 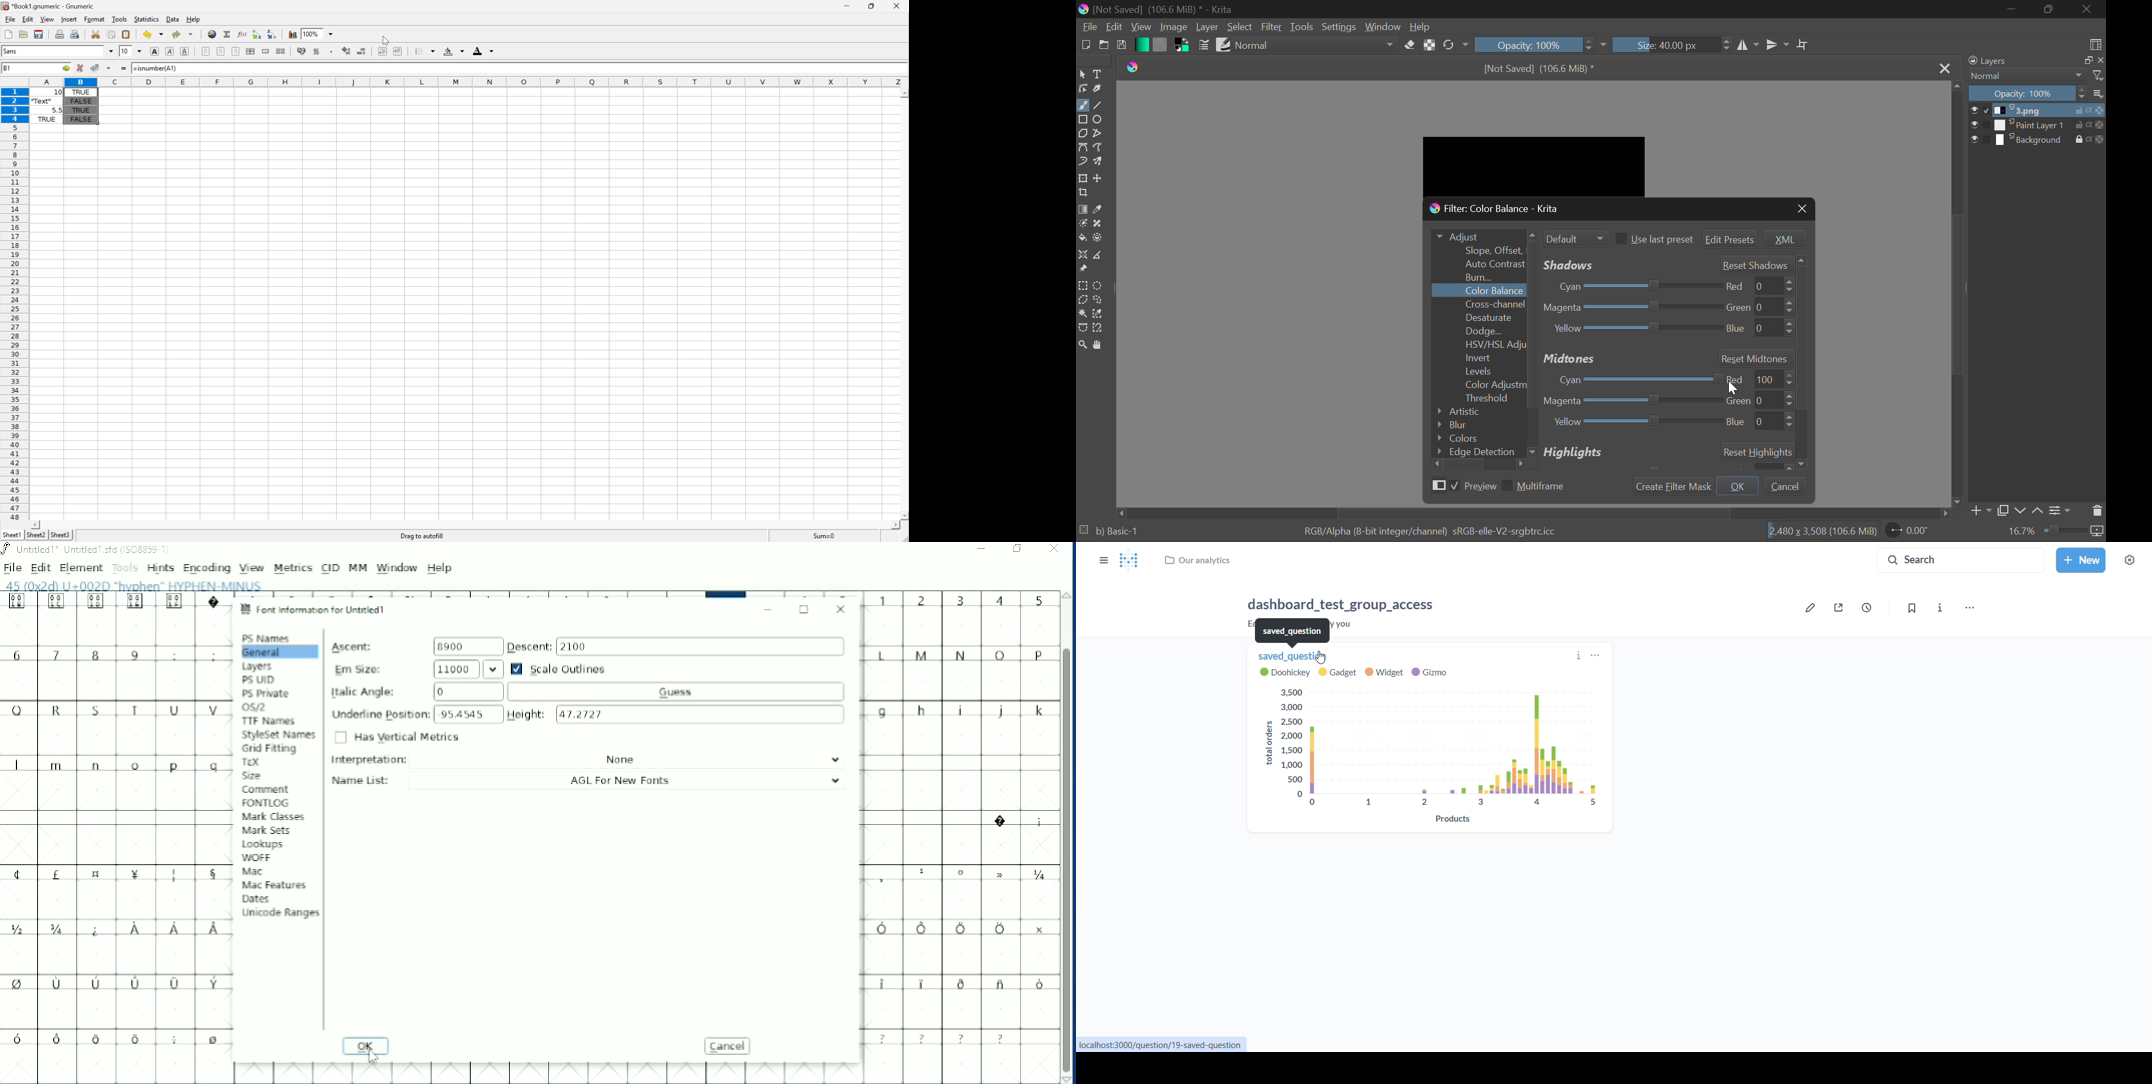 What do you see at coordinates (454, 50) in the screenshot?
I see `Background` at bounding box center [454, 50].